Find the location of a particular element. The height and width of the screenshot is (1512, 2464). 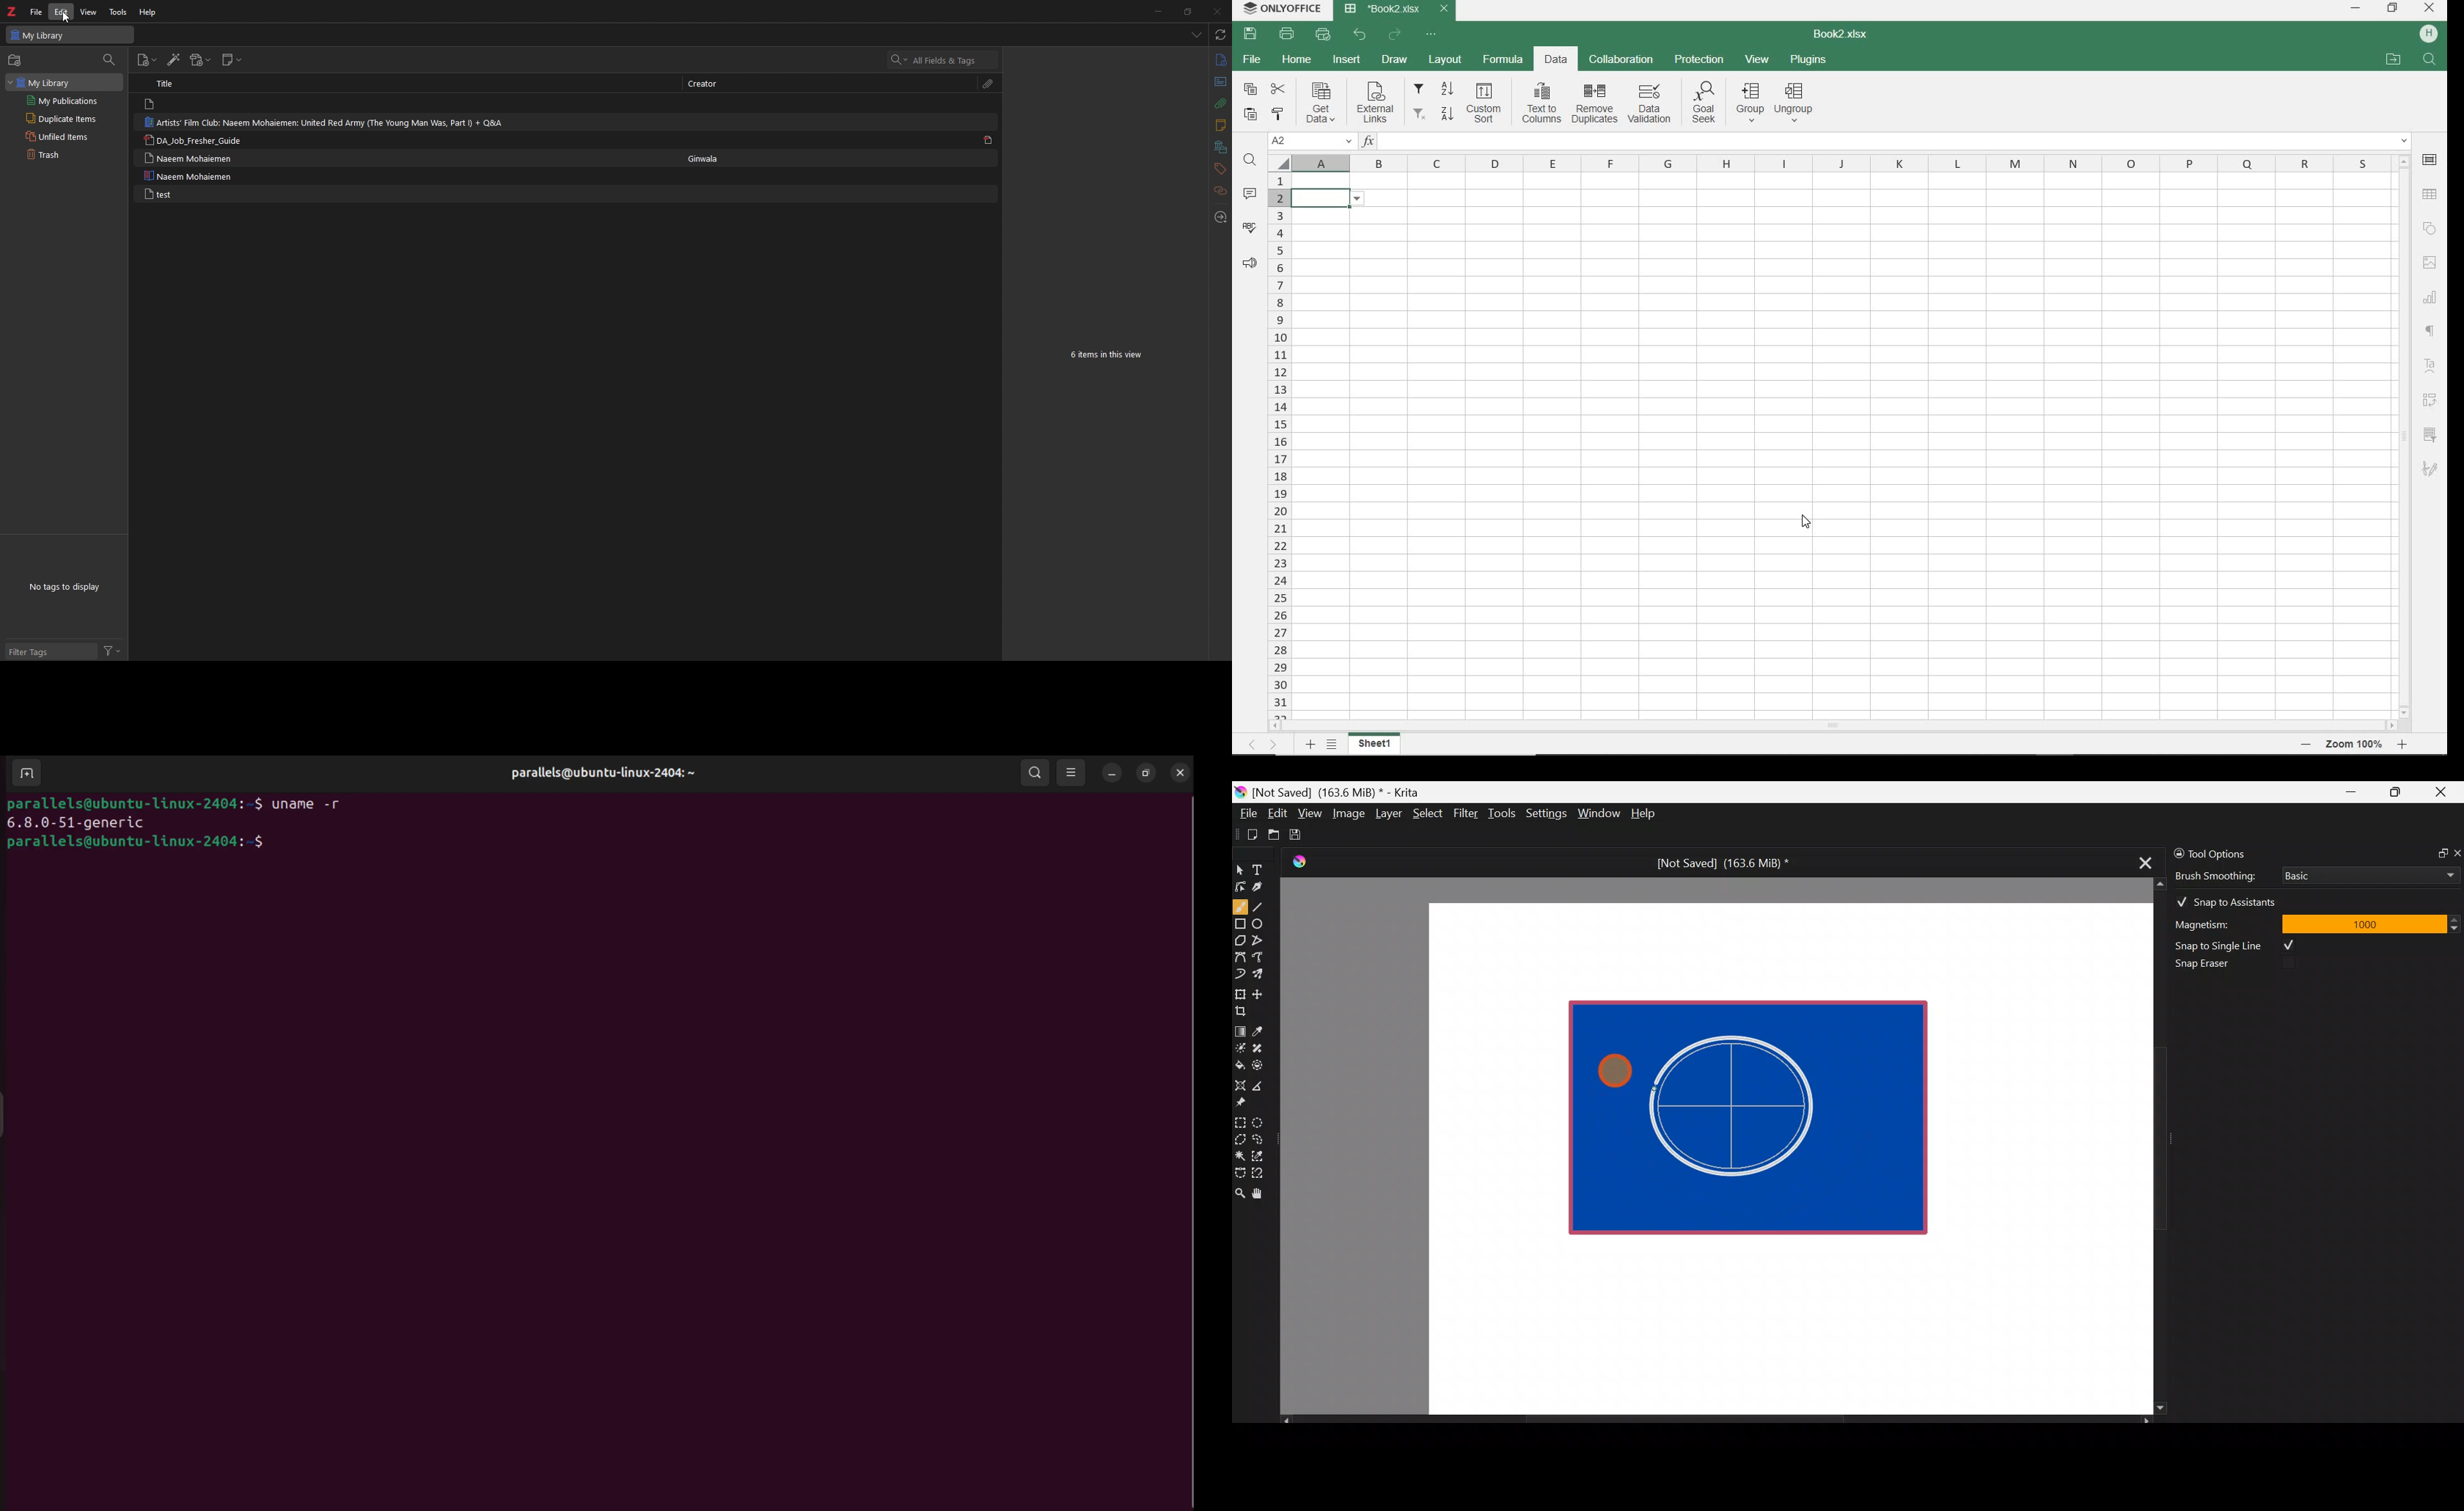

Concentric circle drawn on canvas is located at coordinates (1741, 1106).